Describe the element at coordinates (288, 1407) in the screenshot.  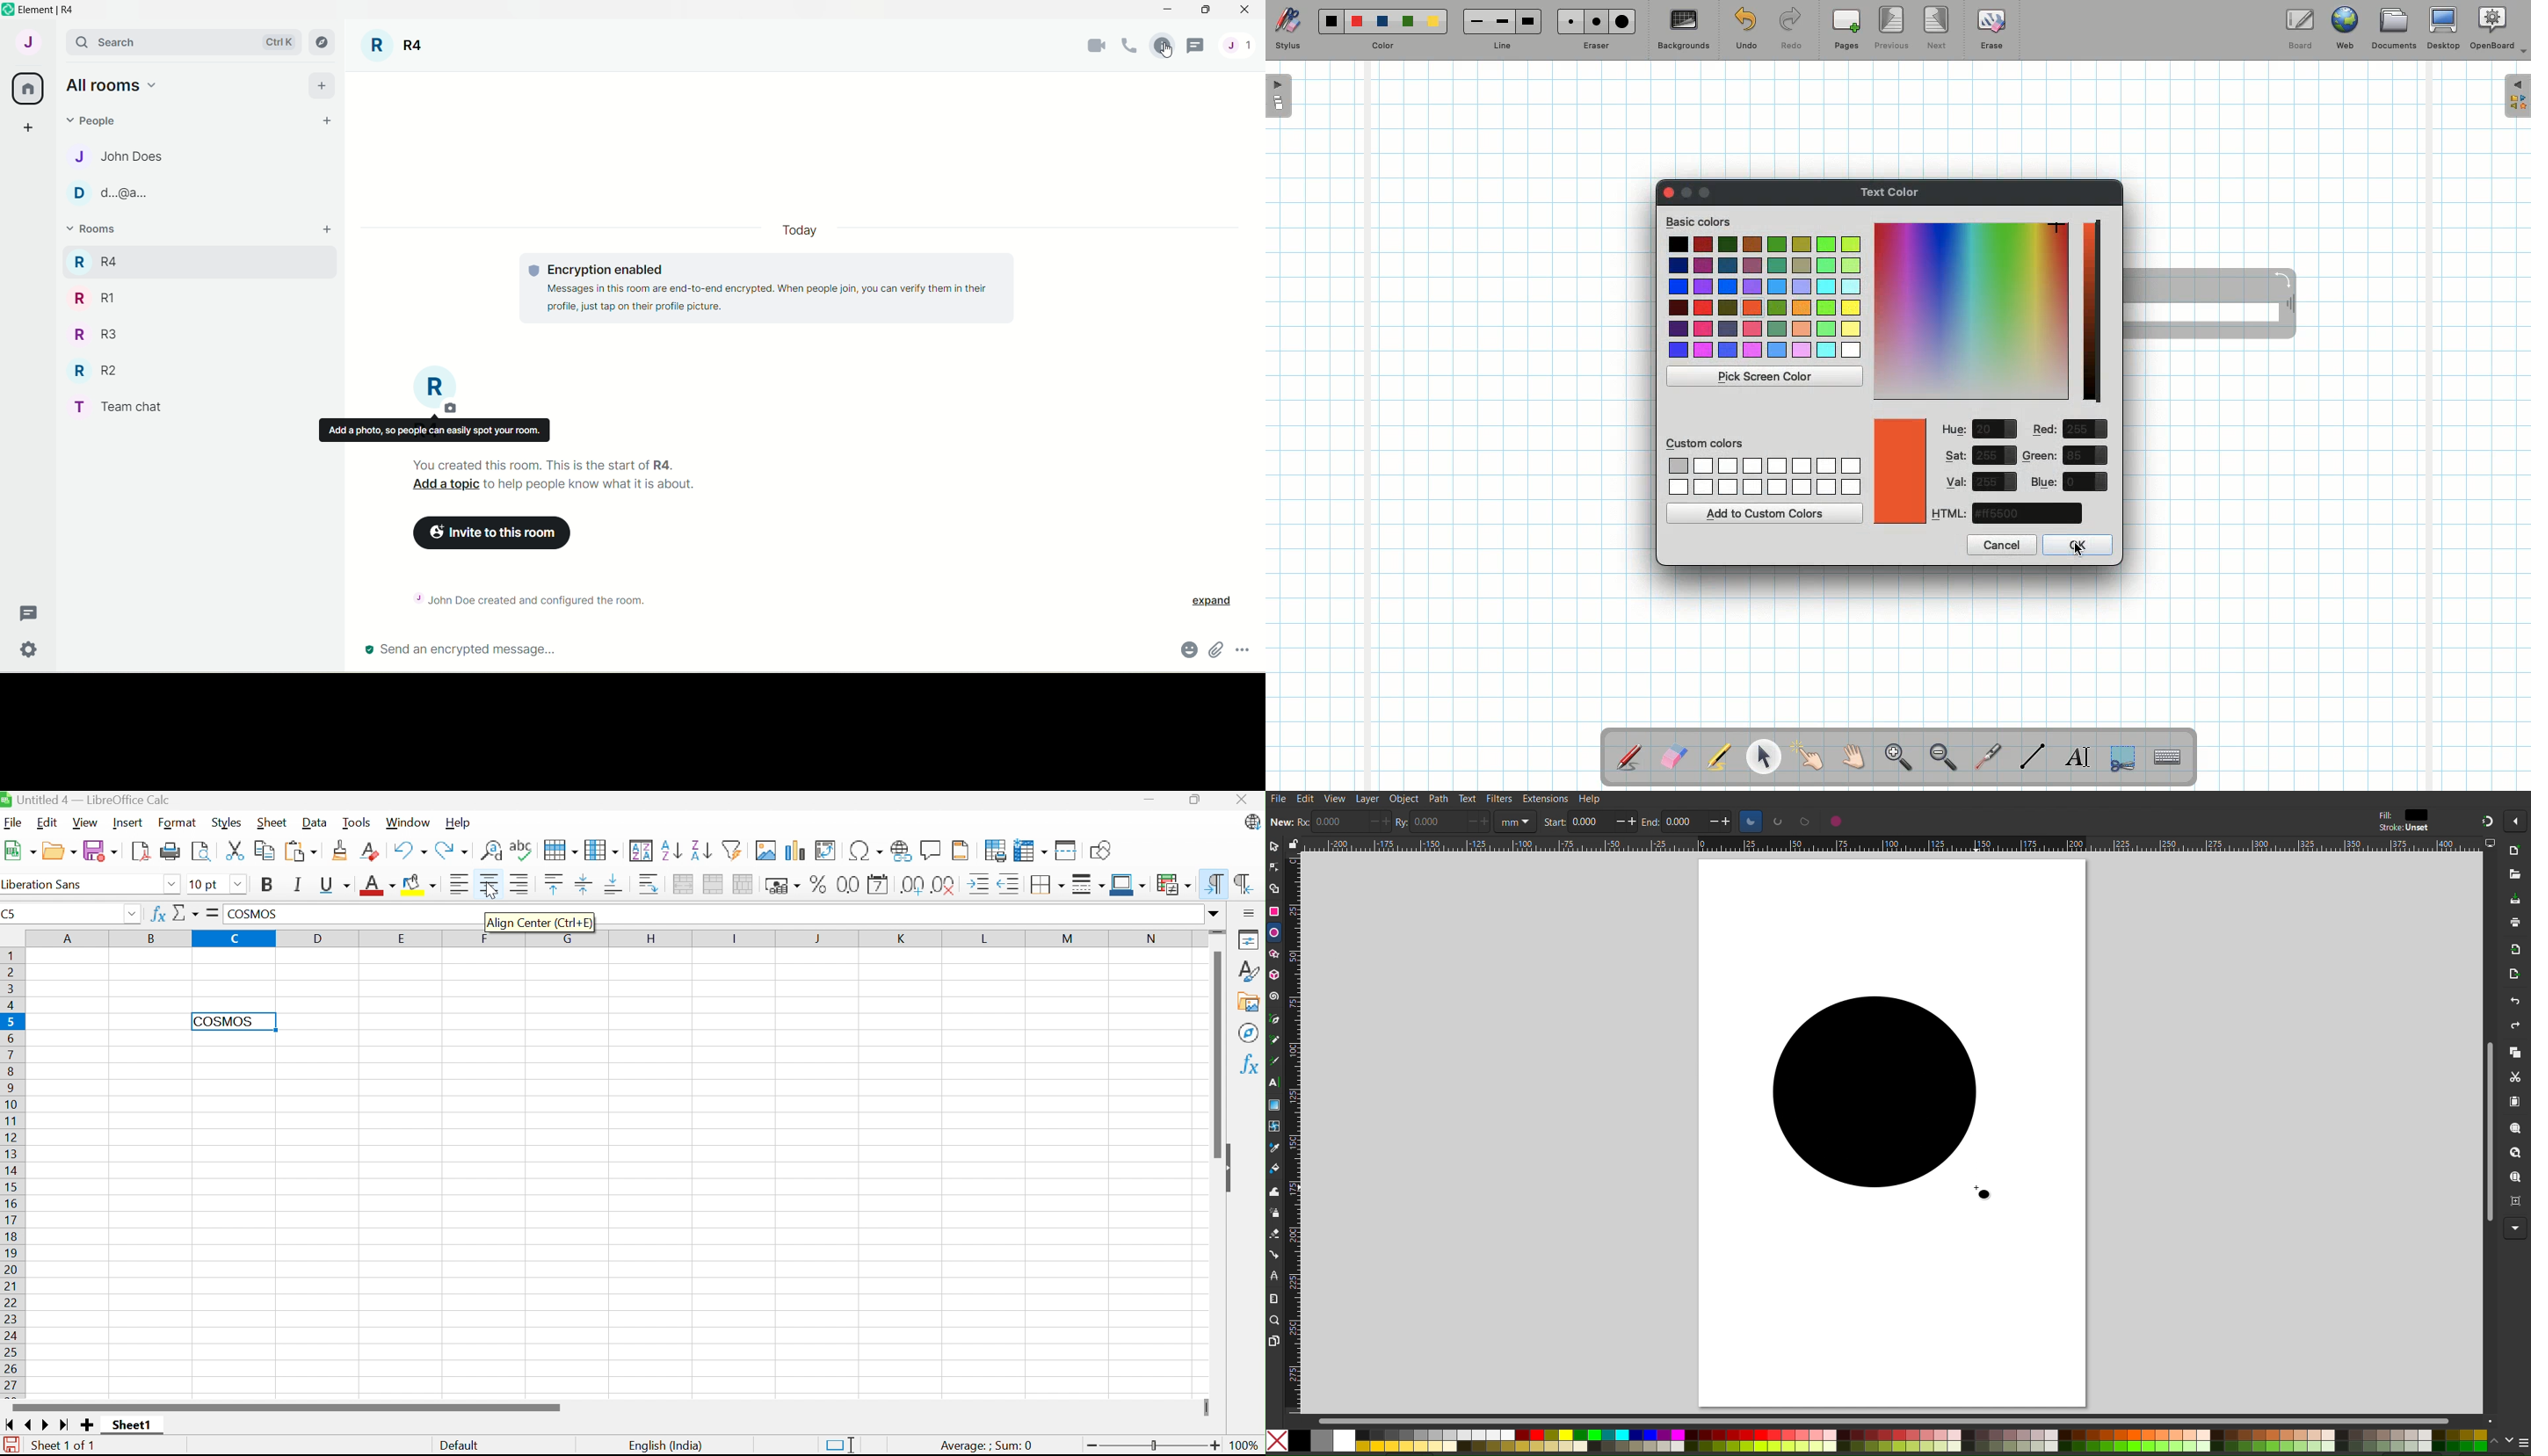
I see `Scroll Bar` at that location.